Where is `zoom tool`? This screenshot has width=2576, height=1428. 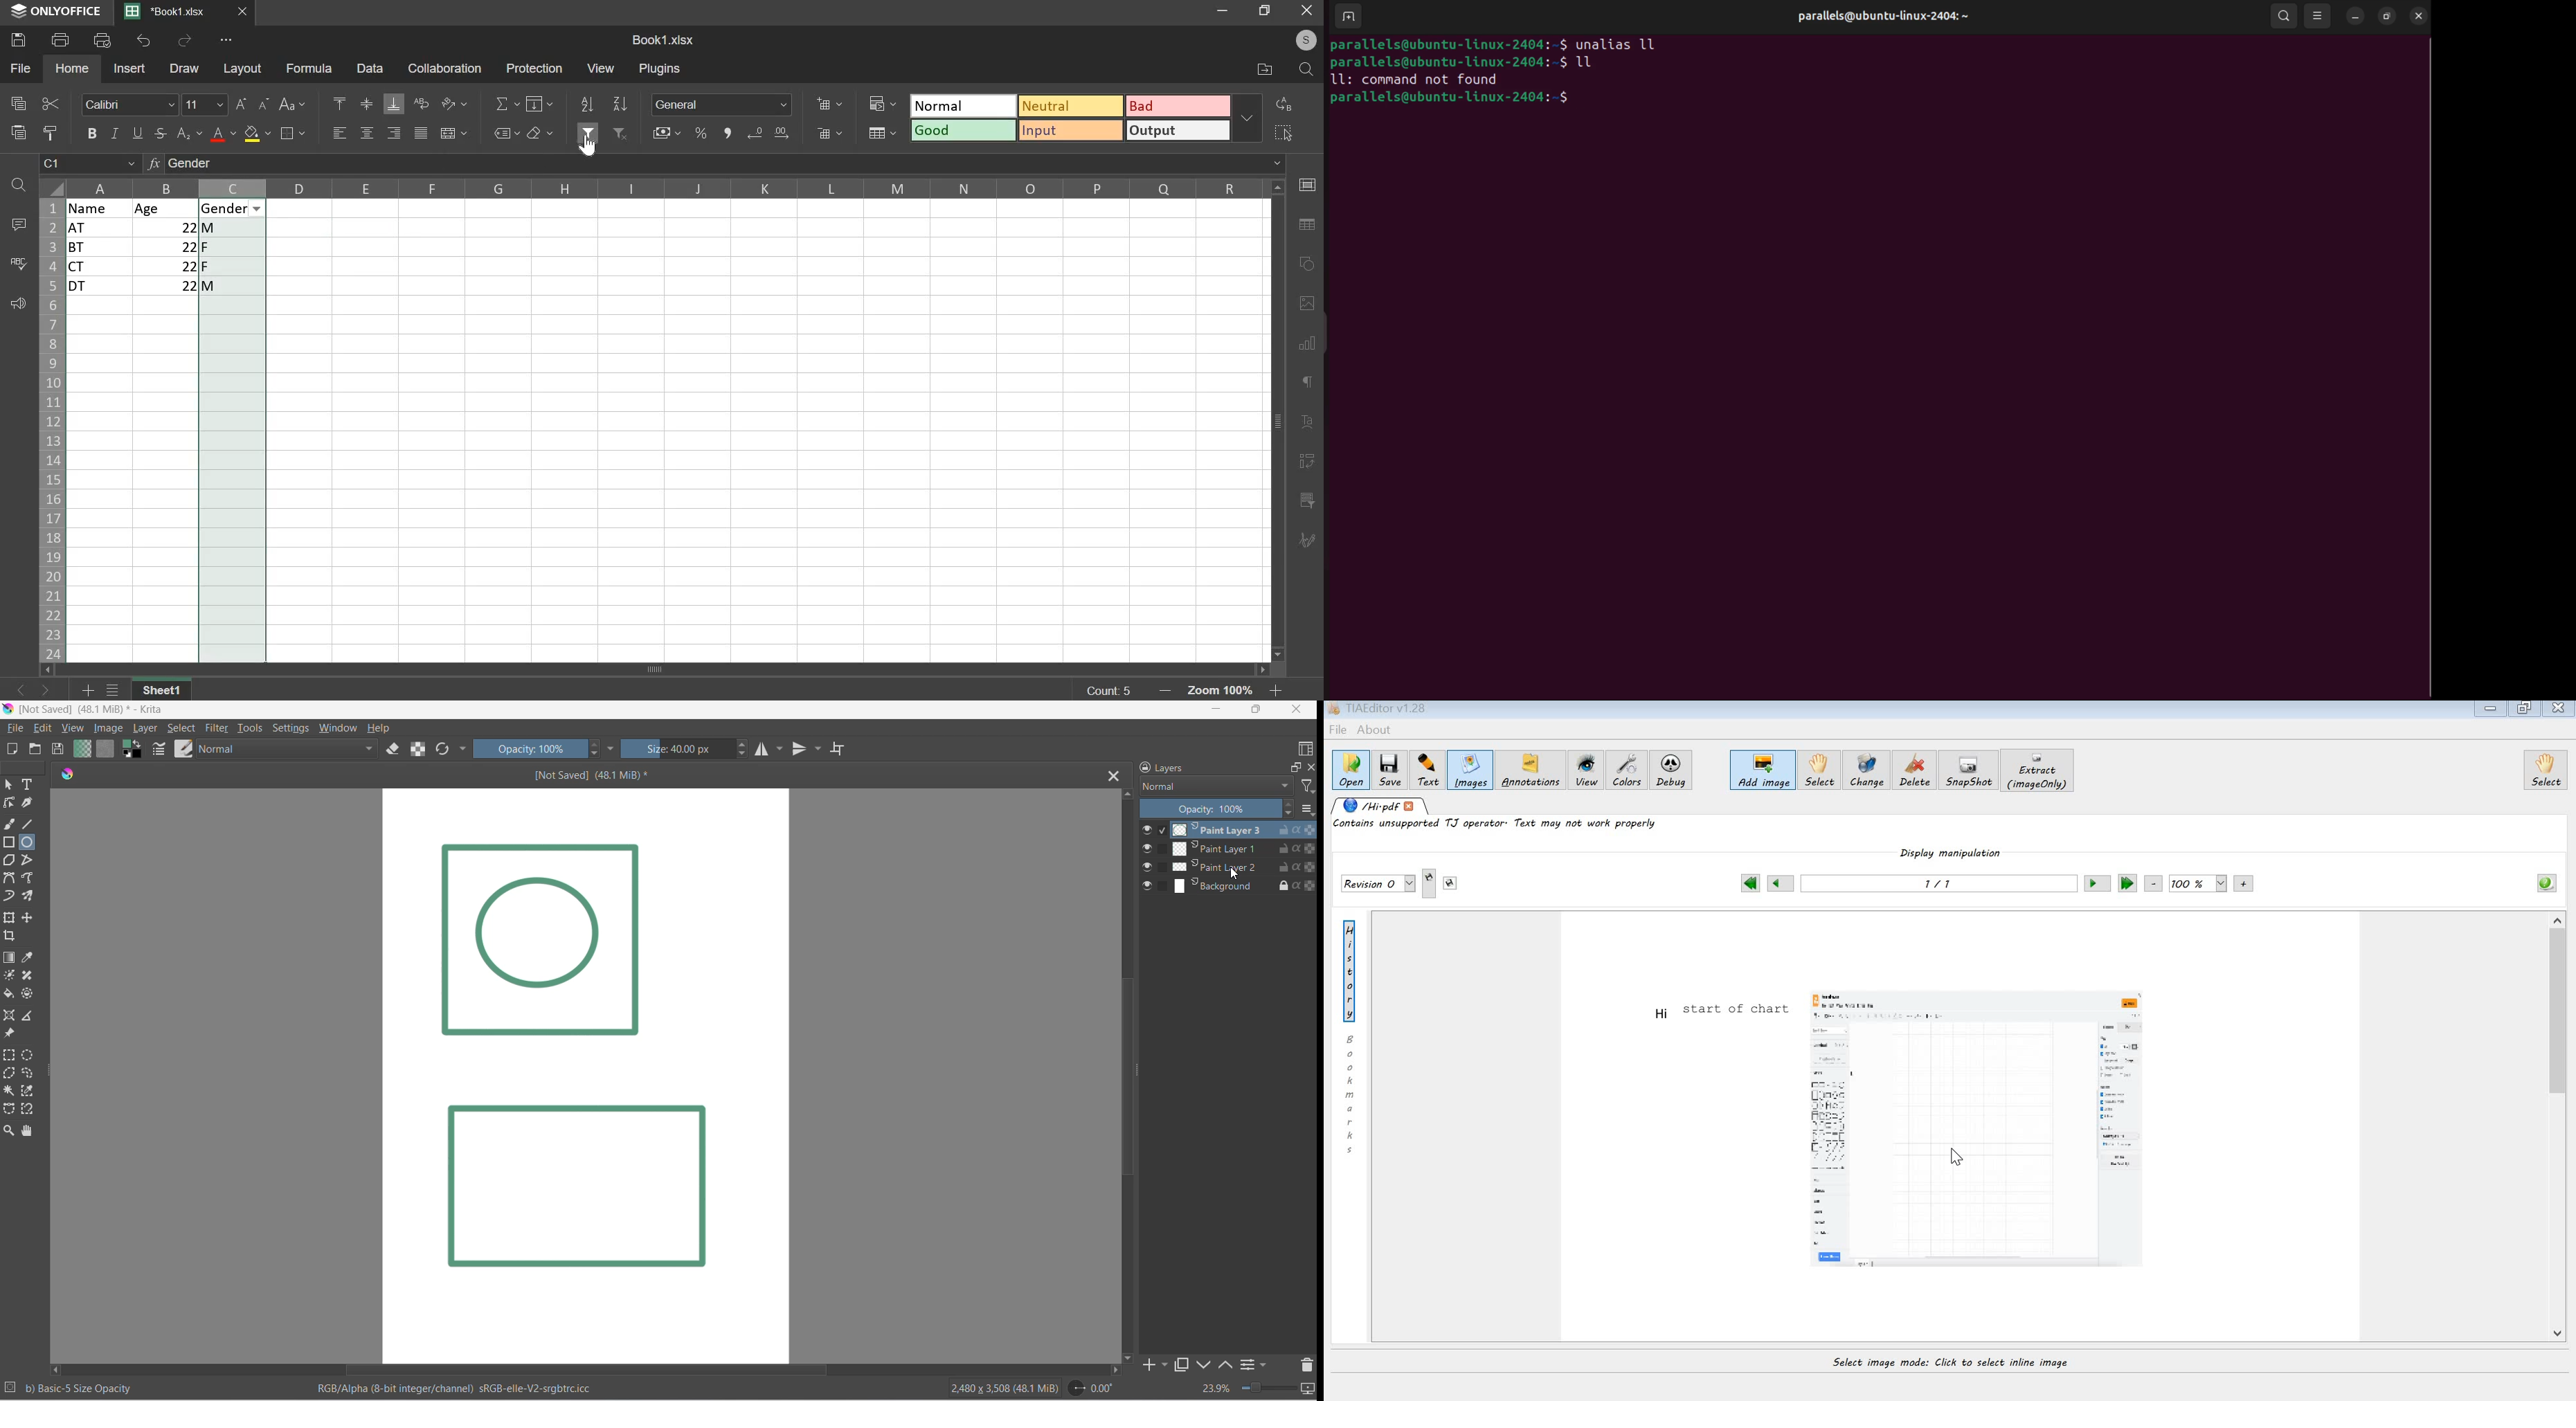 zoom tool is located at coordinates (9, 1130).